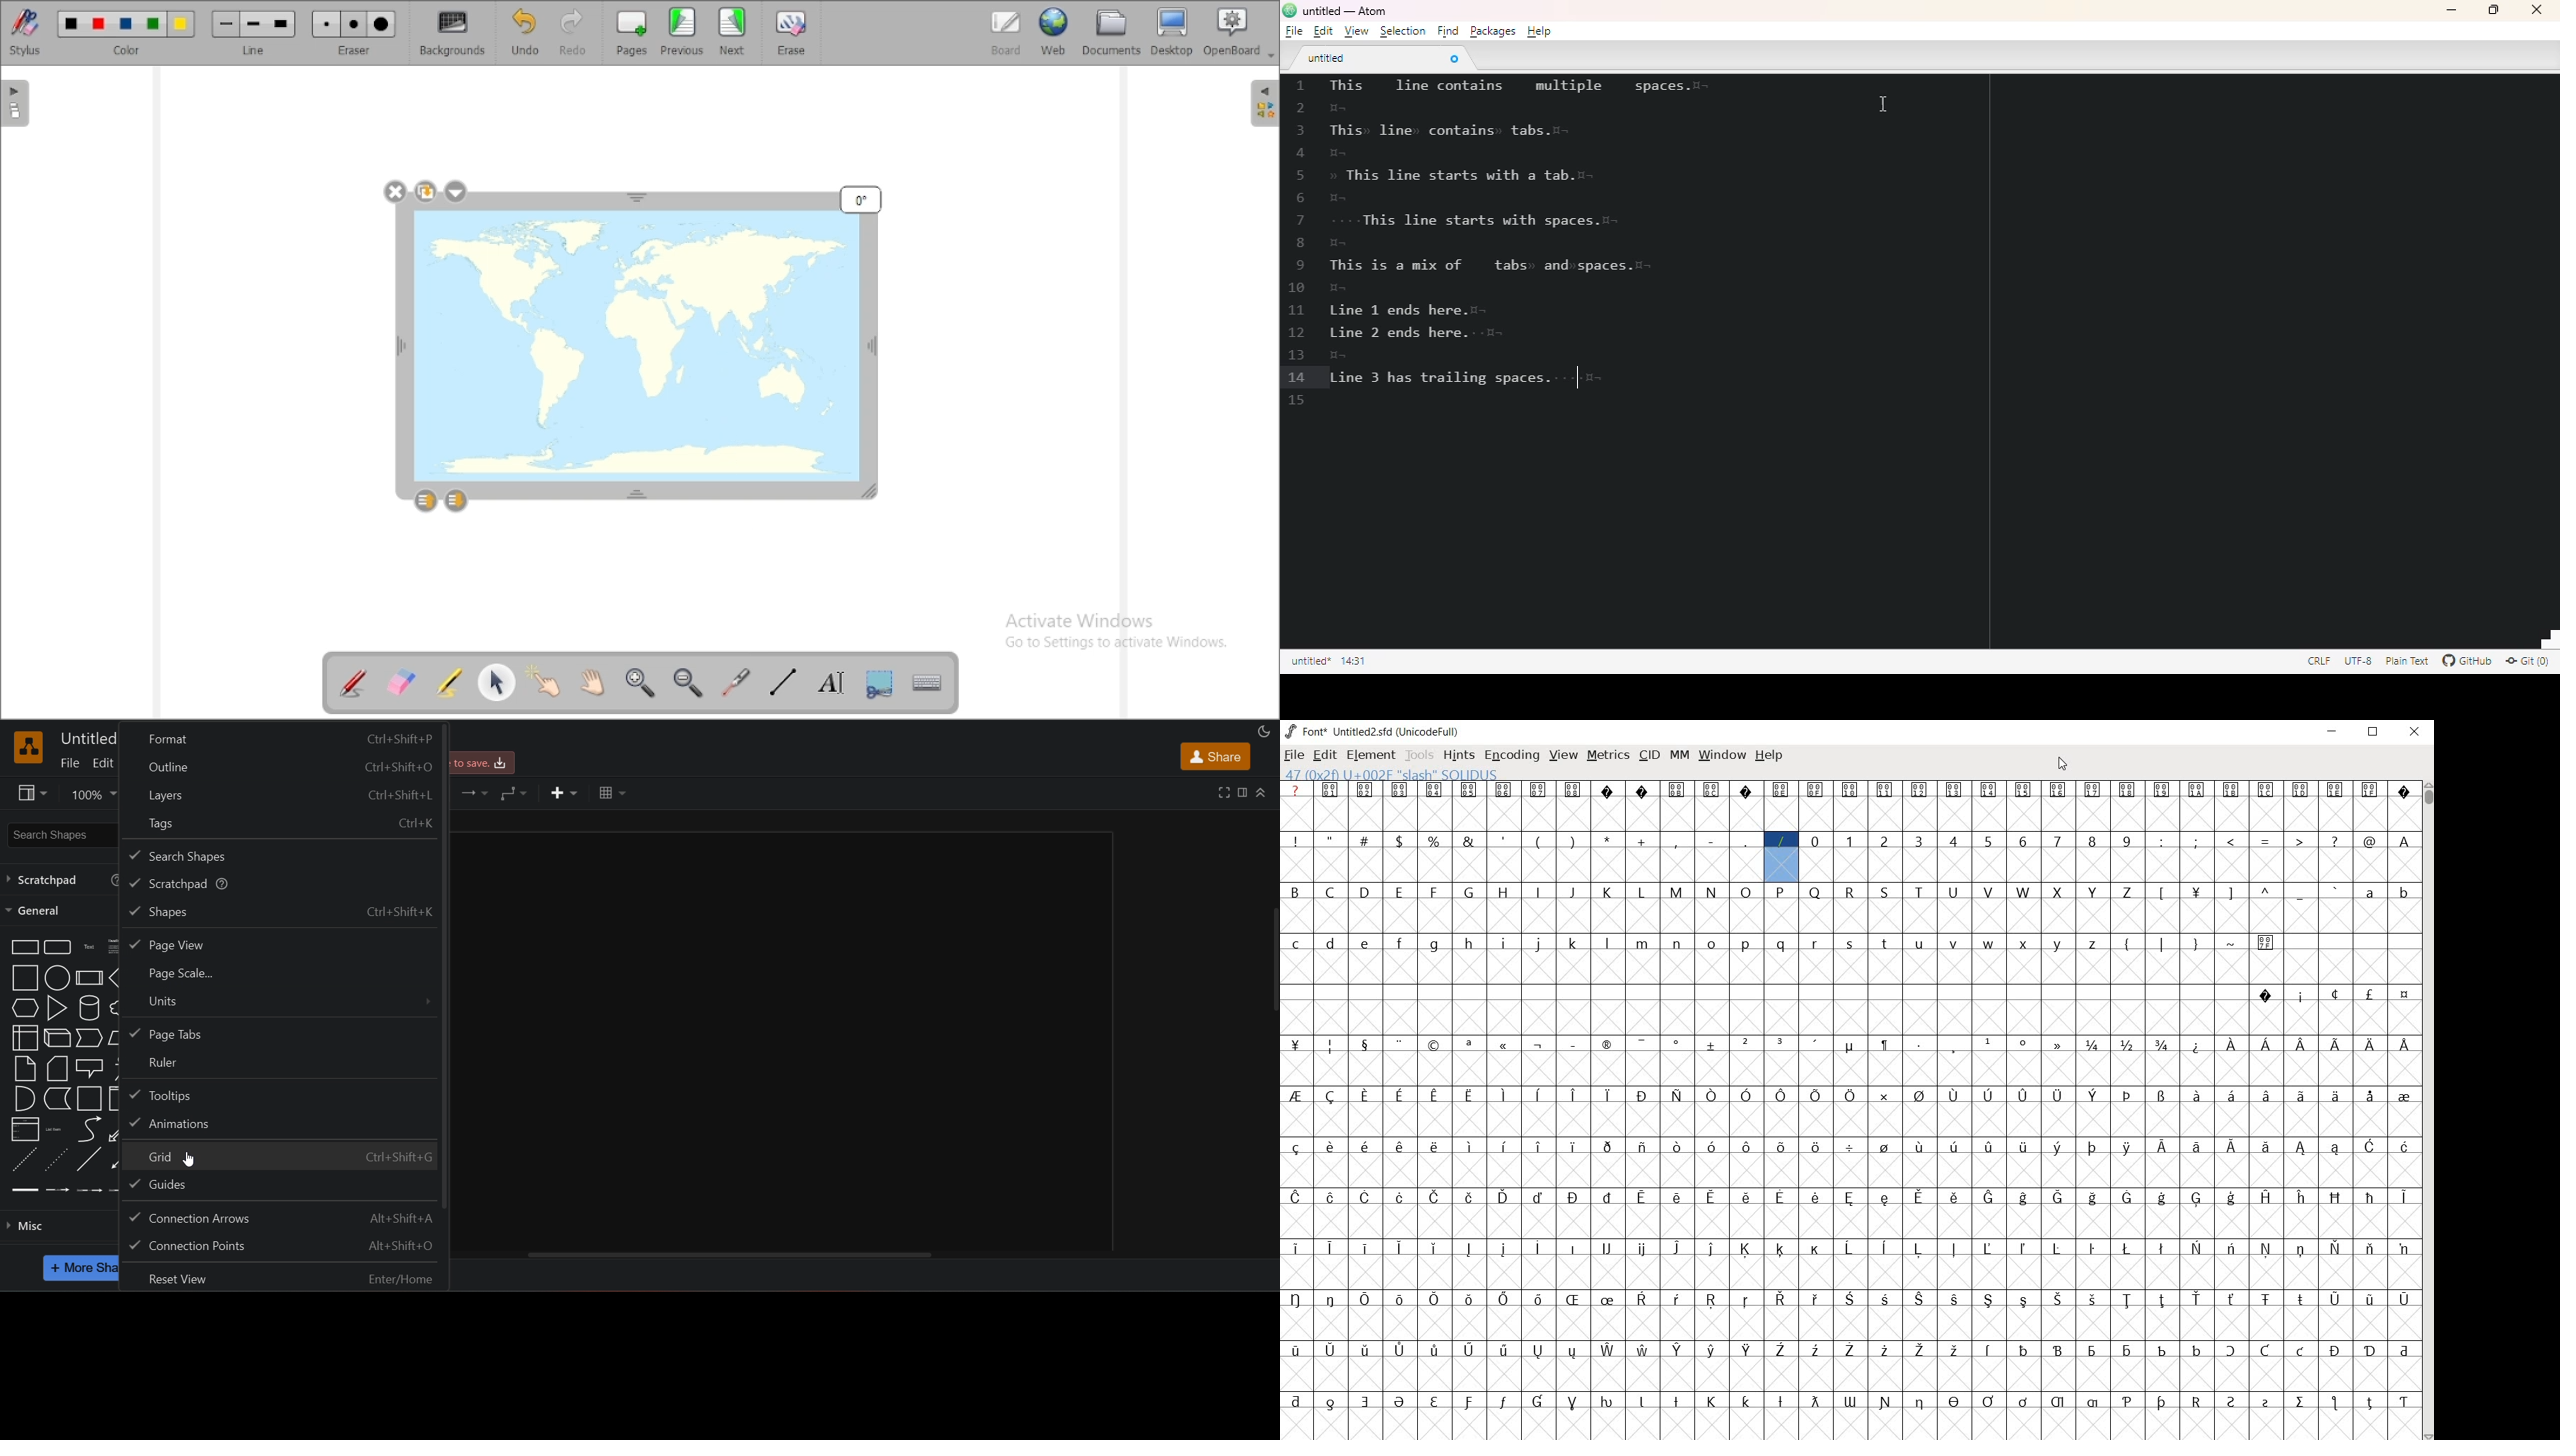  What do you see at coordinates (1340, 108) in the screenshot?
I see `invisible characters` at bounding box center [1340, 108].